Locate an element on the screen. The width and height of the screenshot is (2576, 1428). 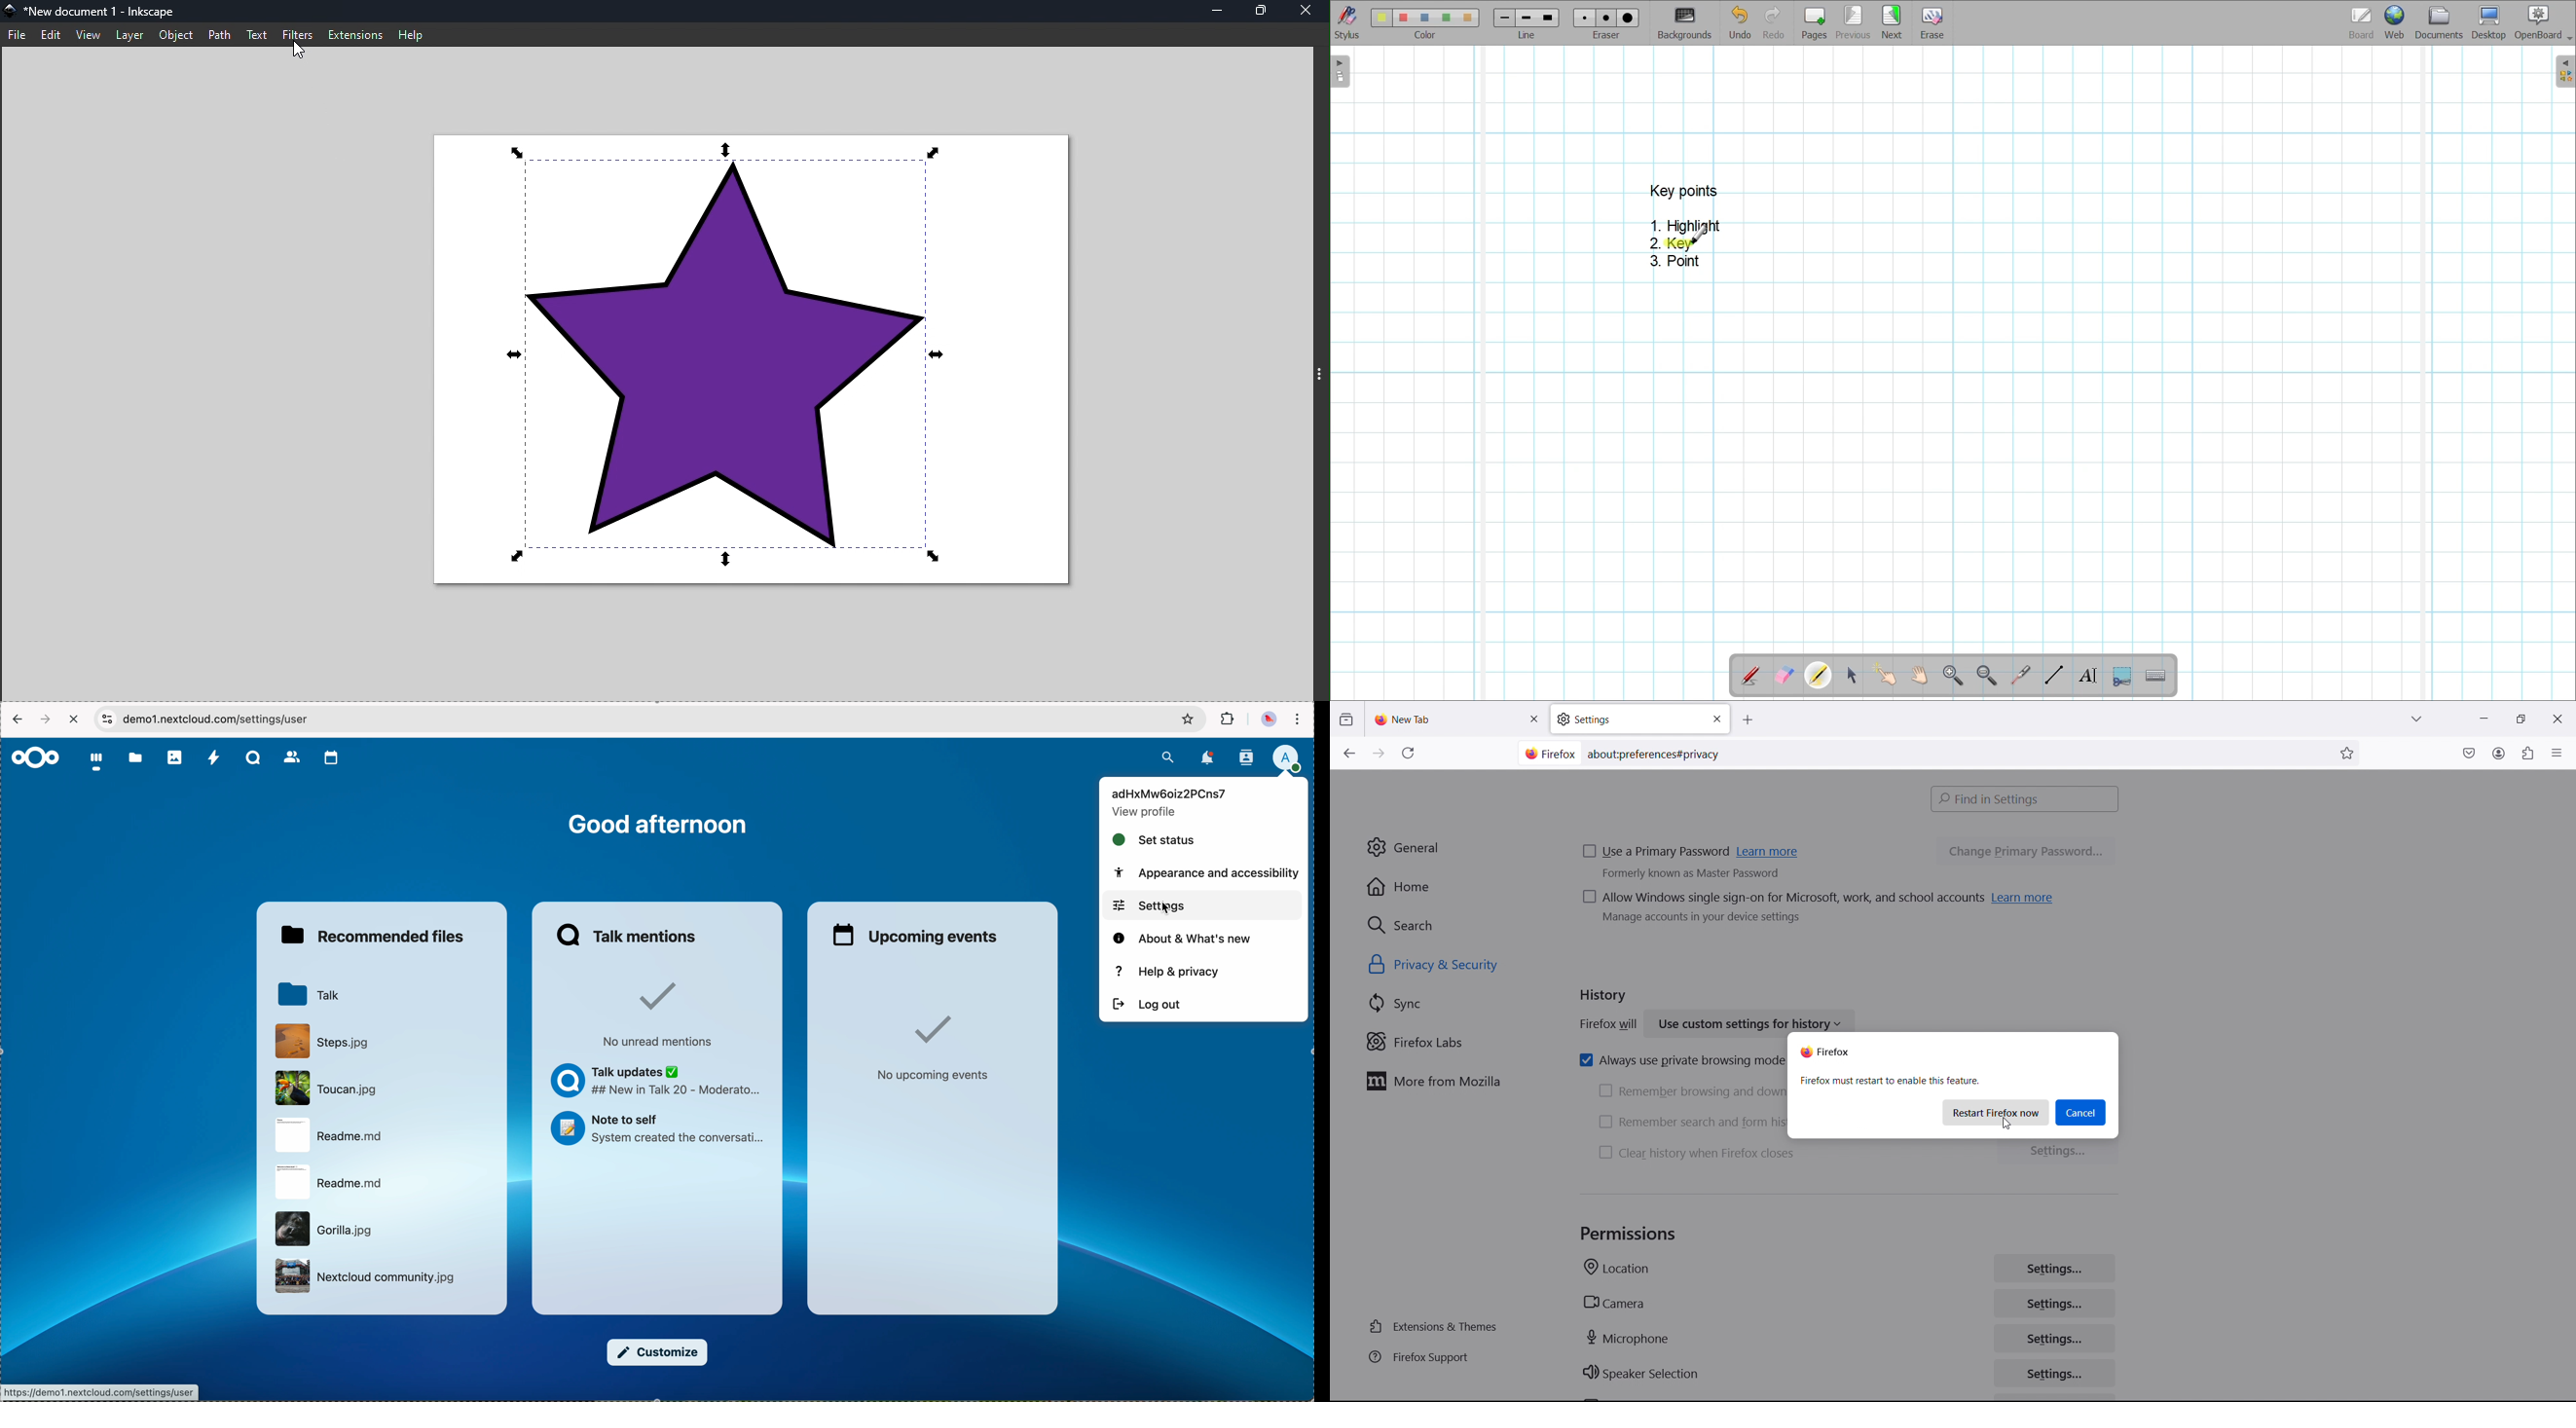
home is located at coordinates (1453, 887).